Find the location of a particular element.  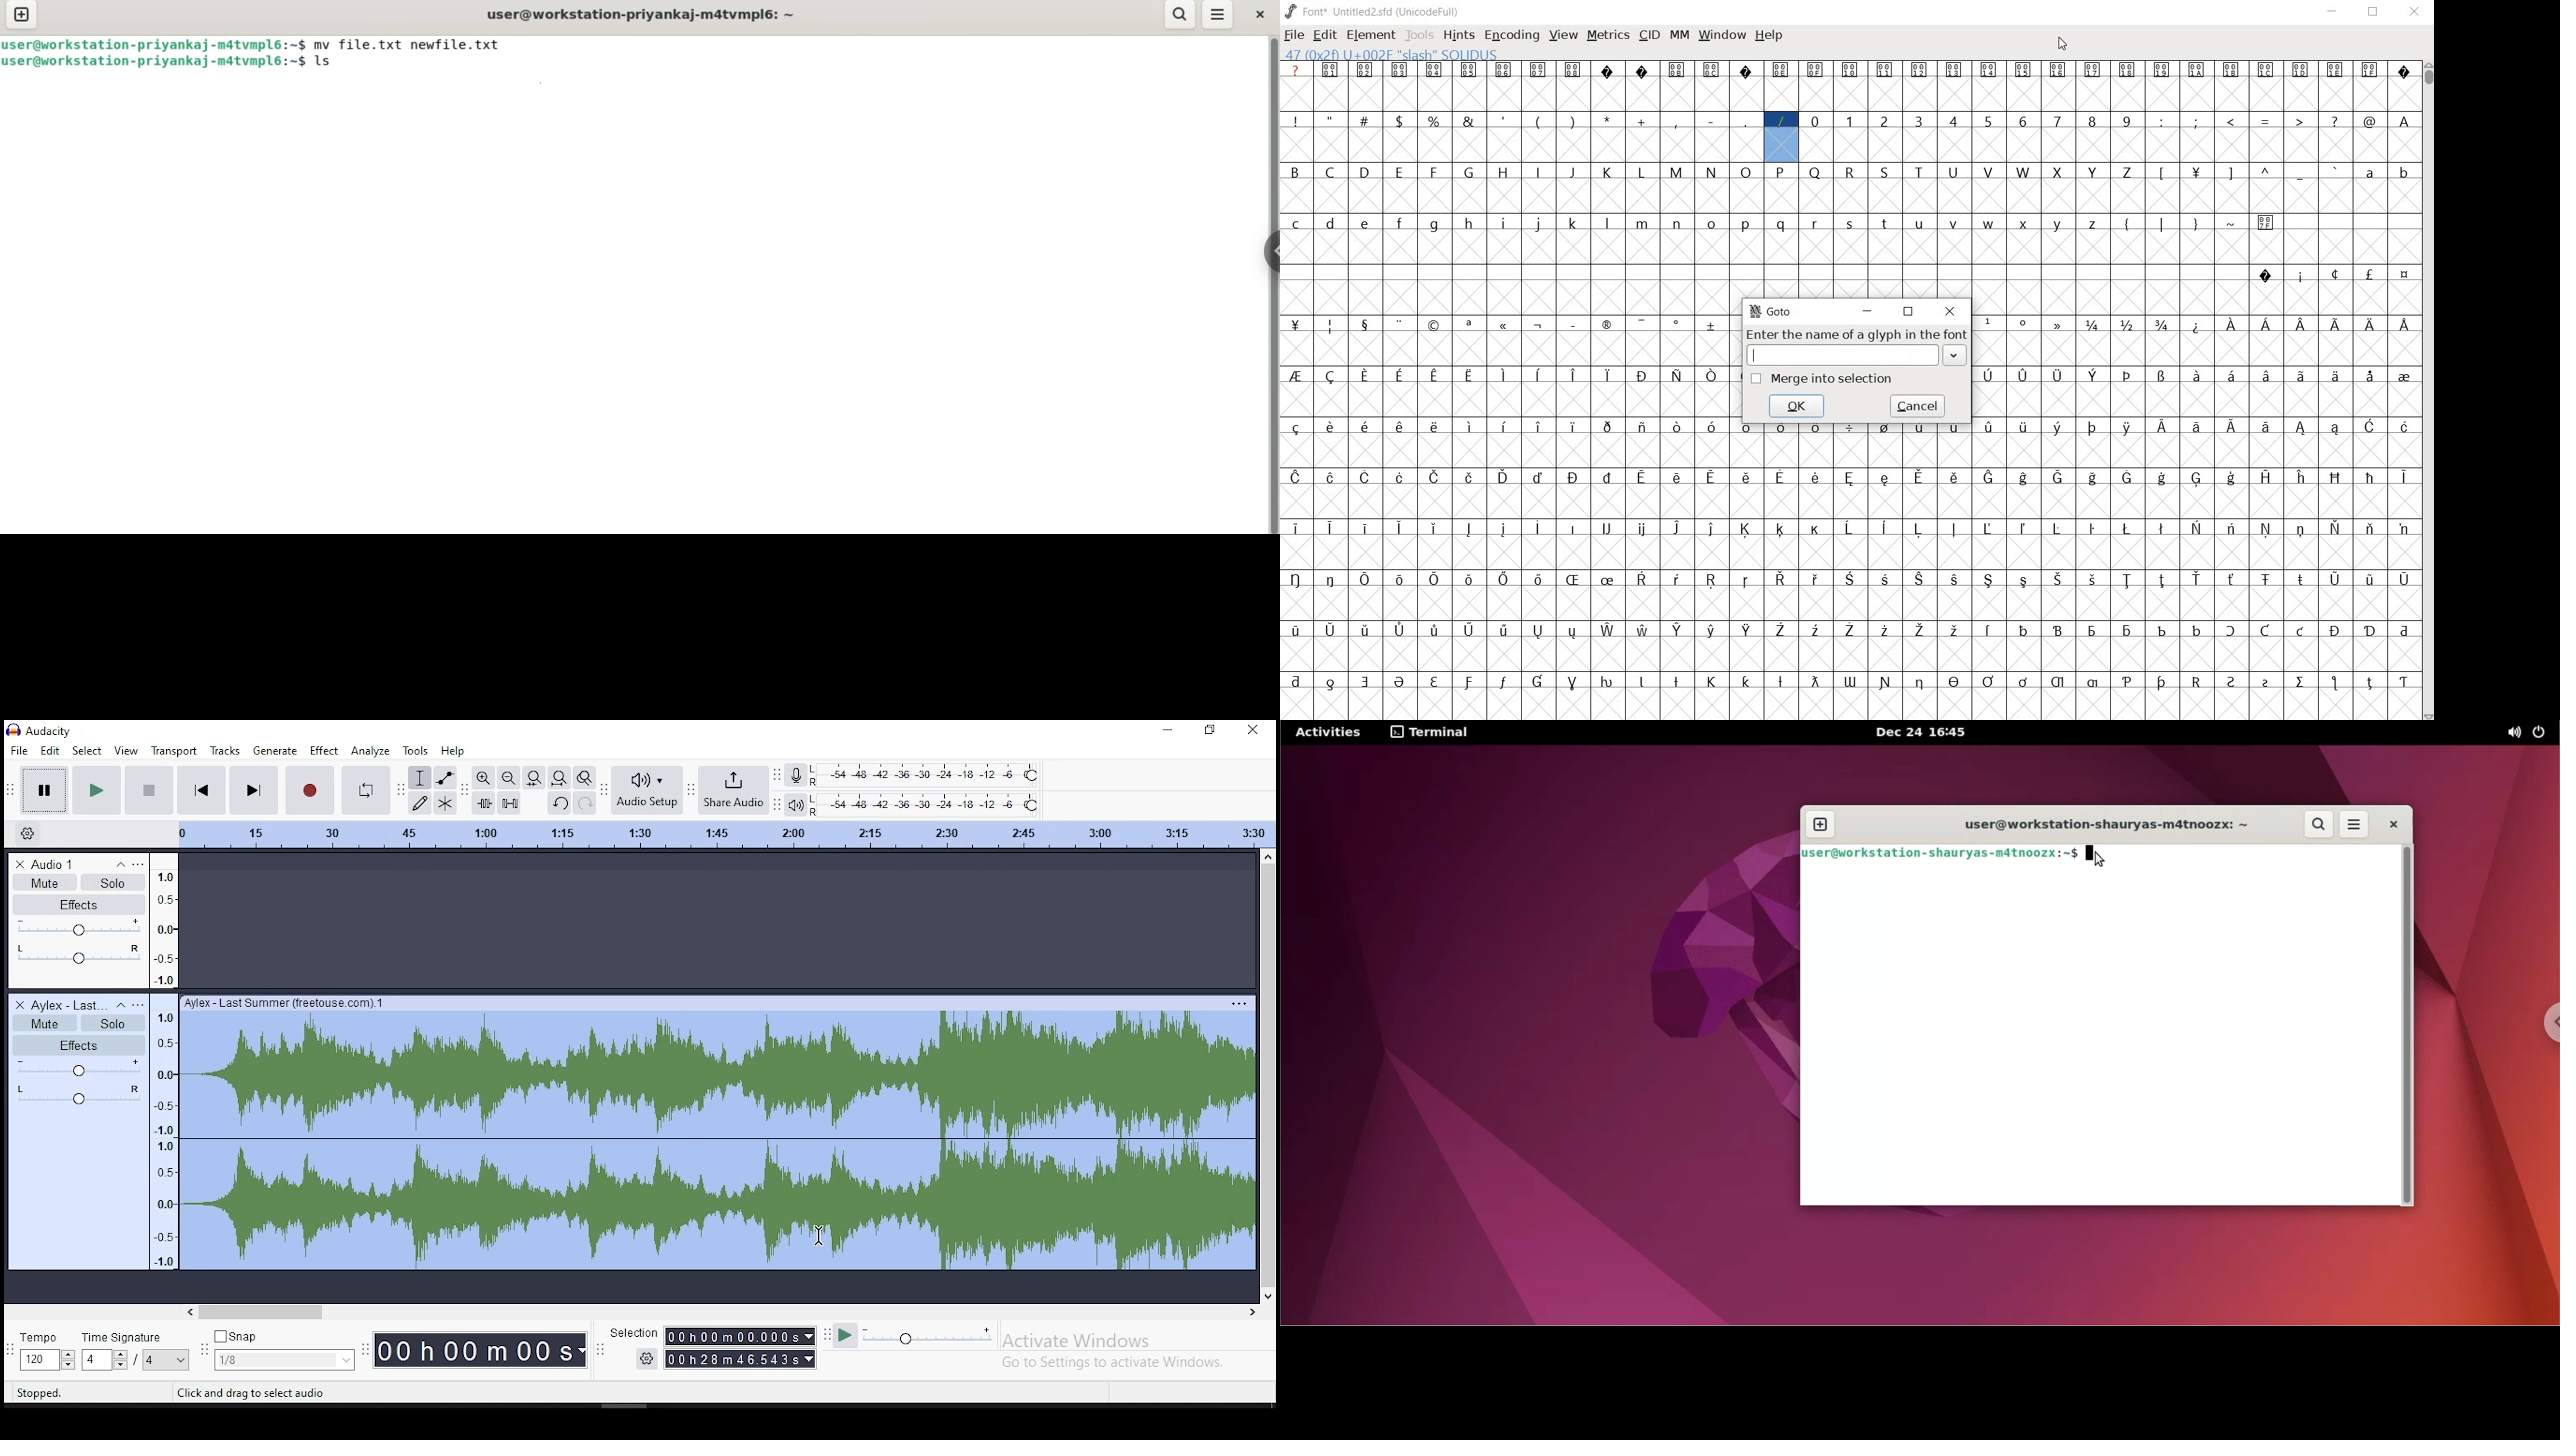

glyph is located at coordinates (1641, 682).